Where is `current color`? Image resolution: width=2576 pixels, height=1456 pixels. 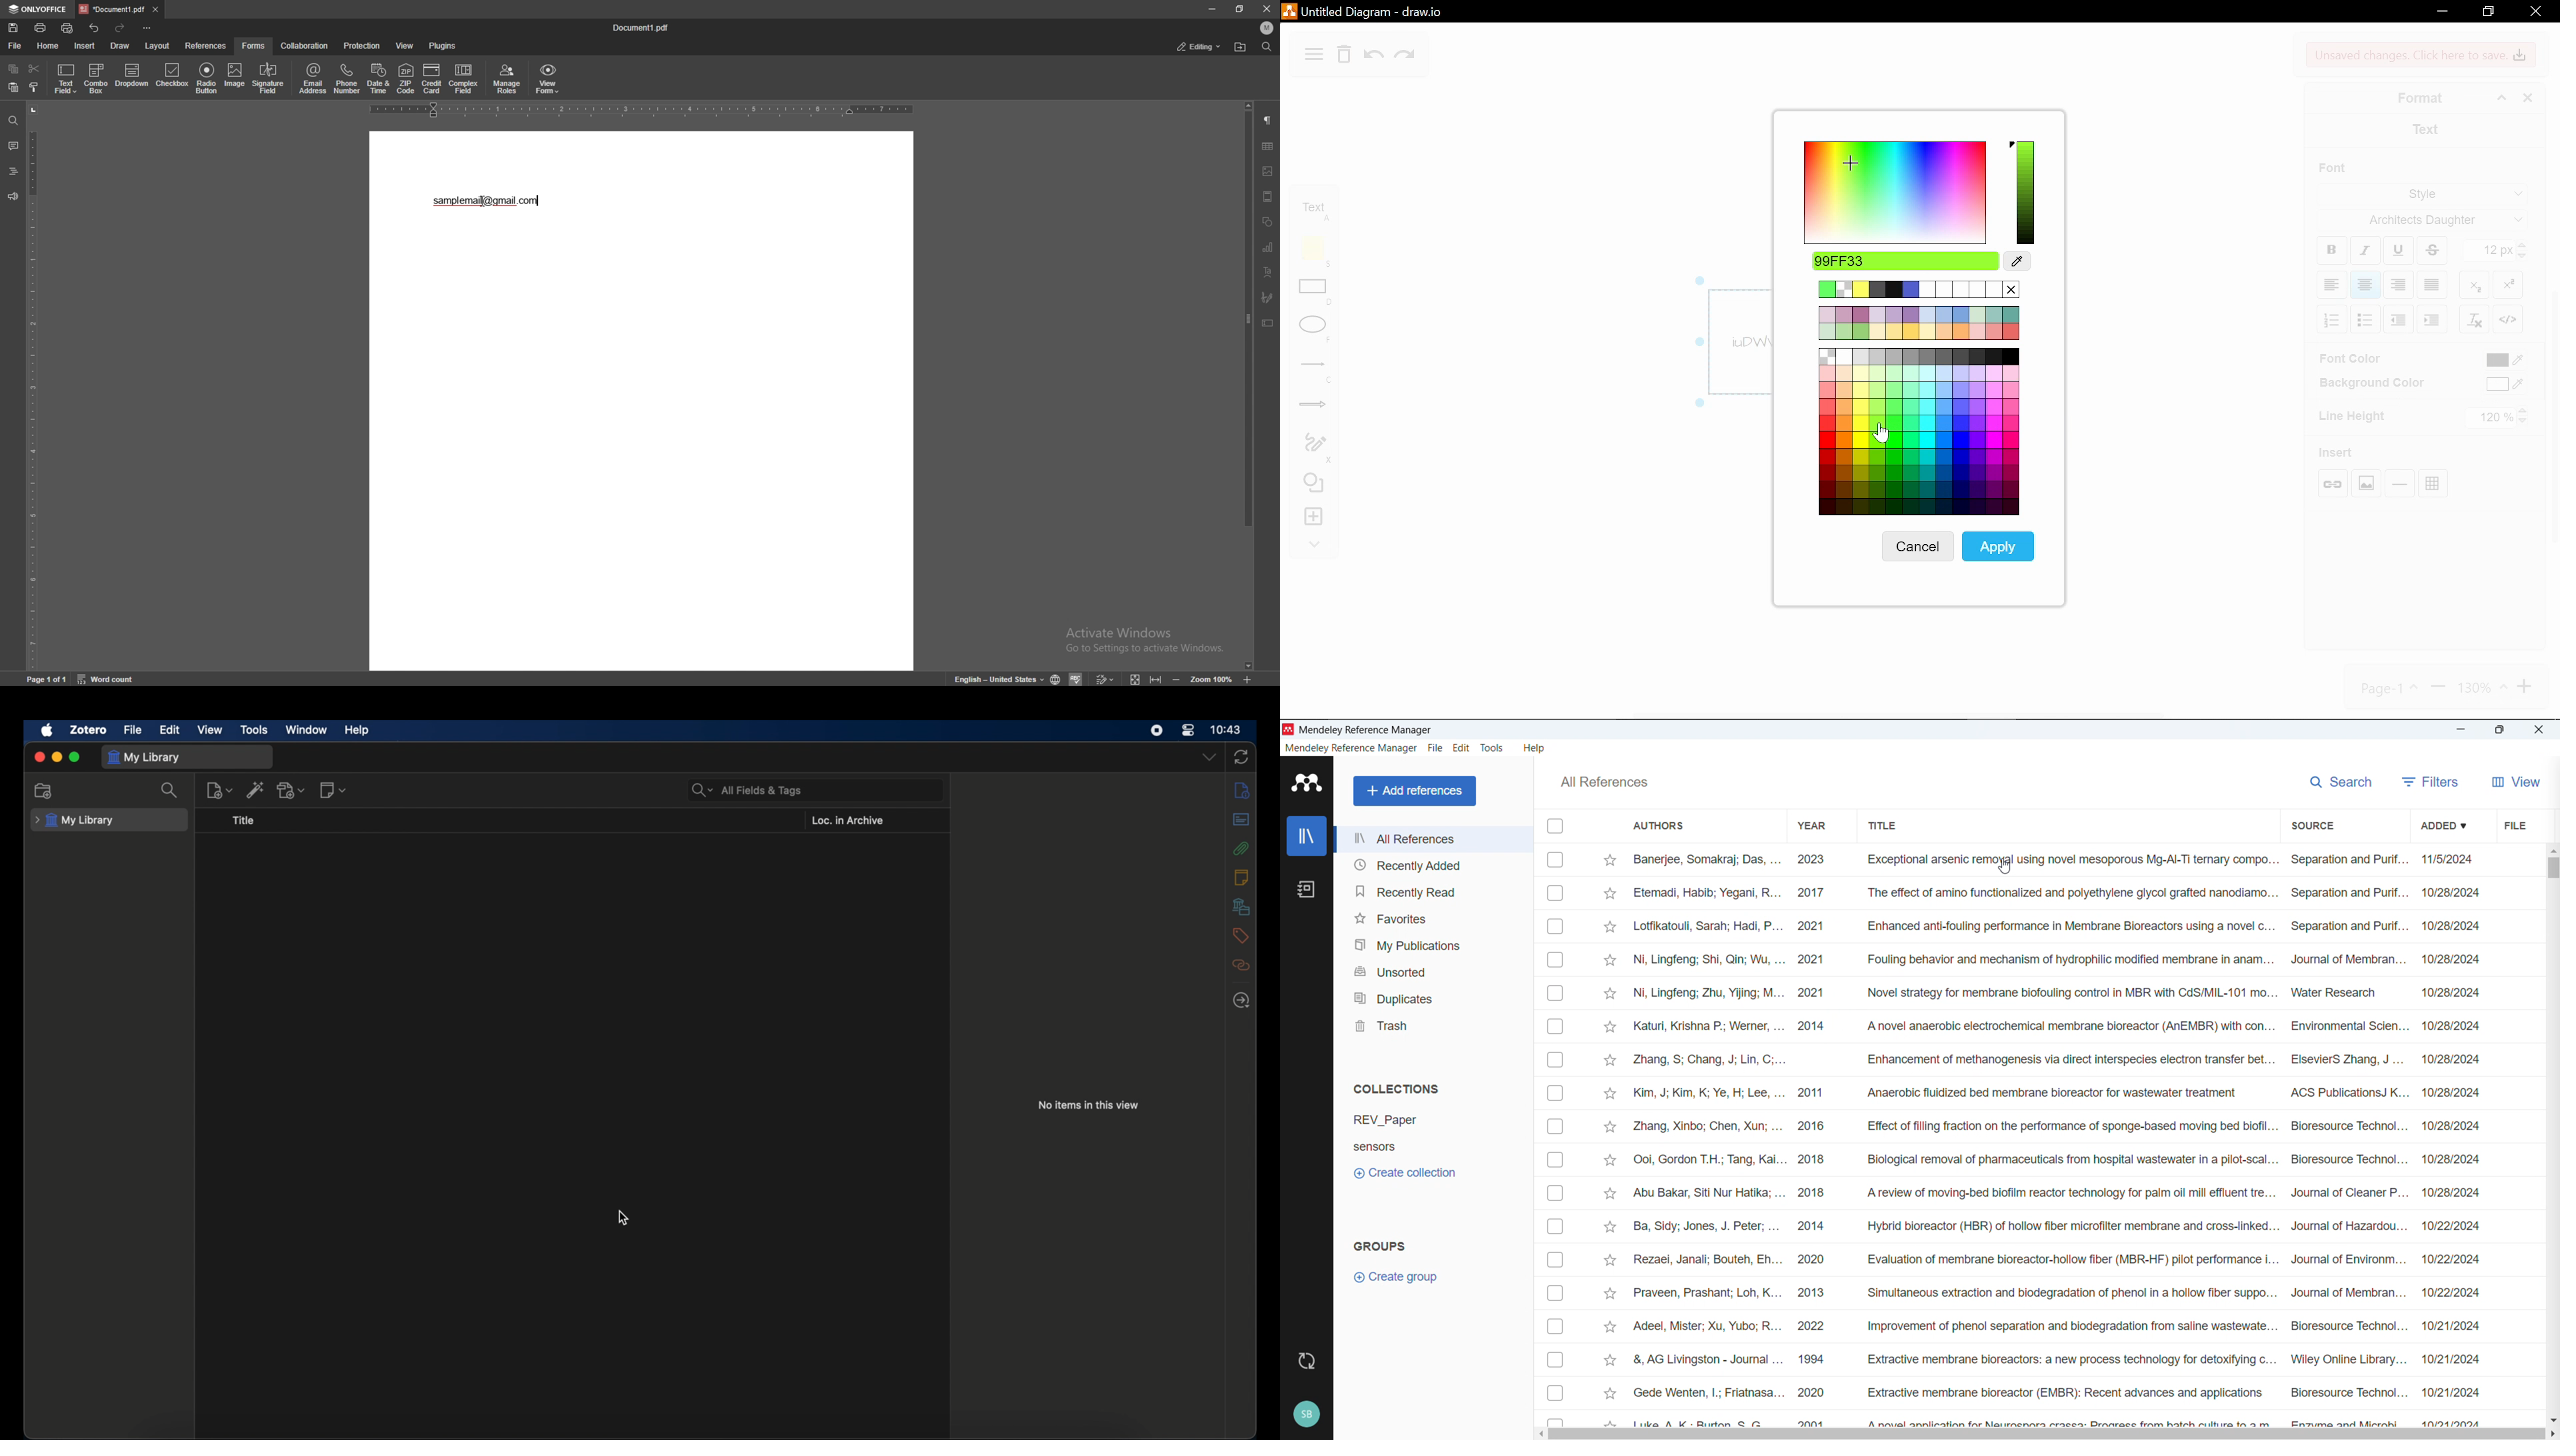 current color is located at coordinates (1922, 291).